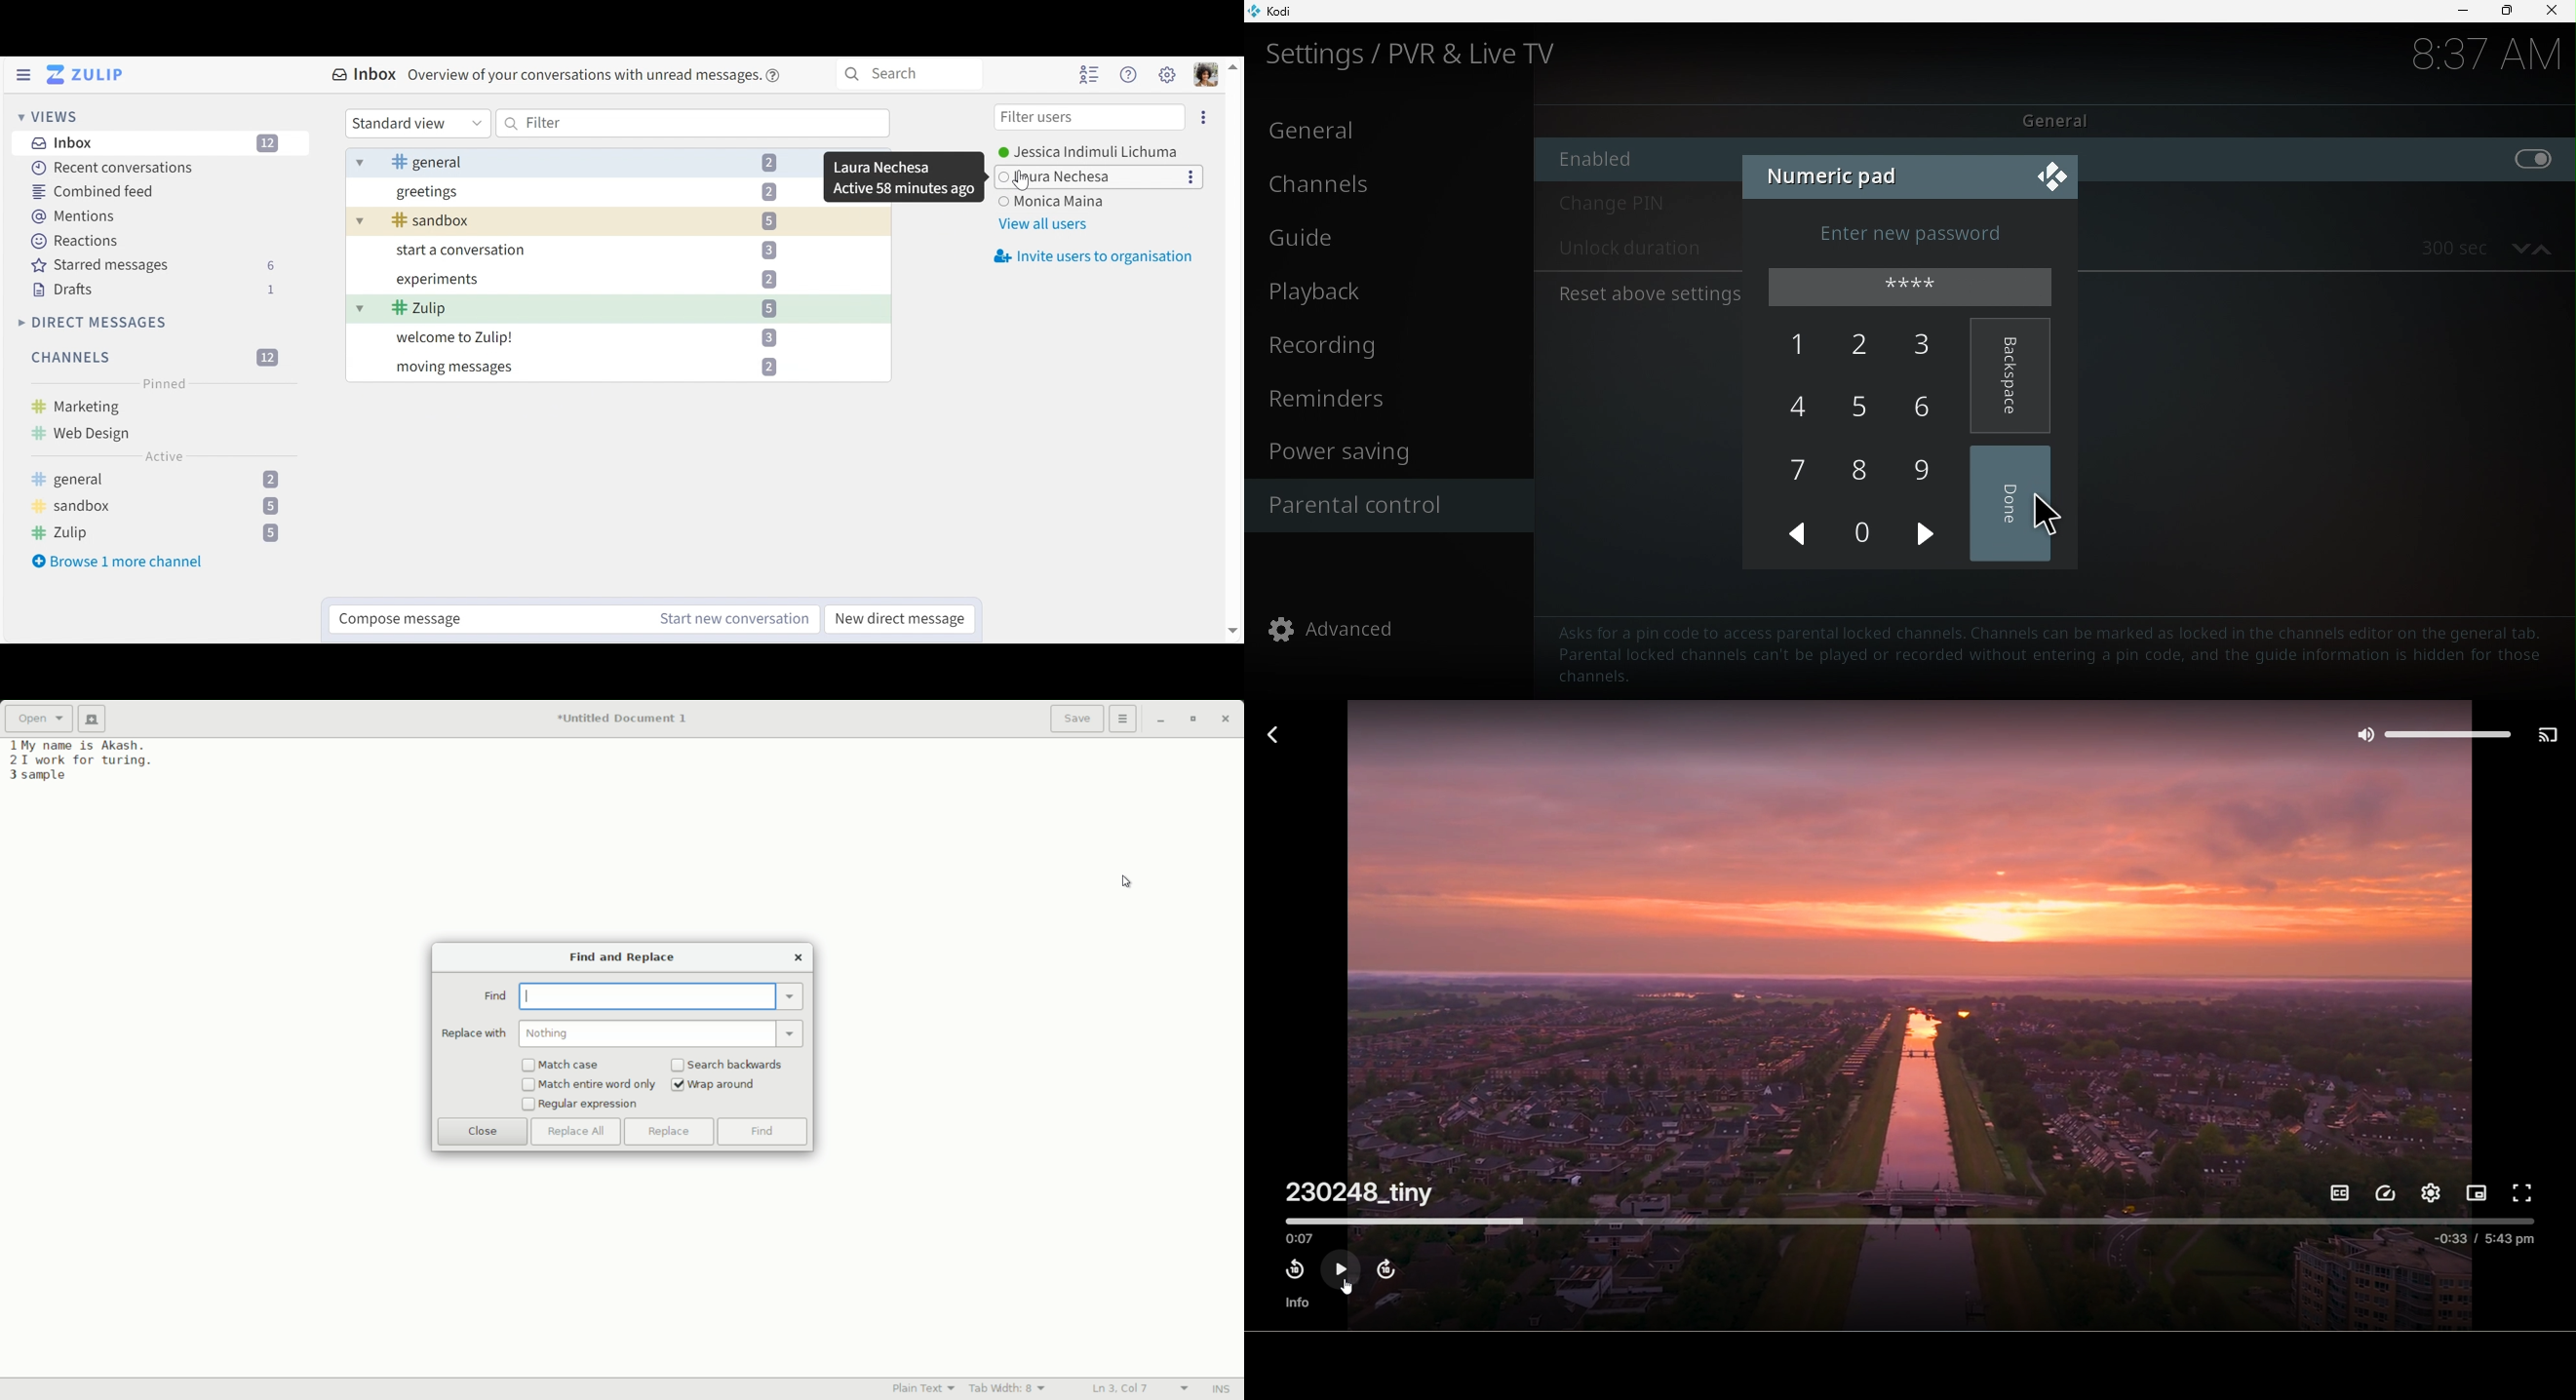 The height and width of the screenshot is (1400, 2576). I want to click on 21 work for turing., so click(79, 760).